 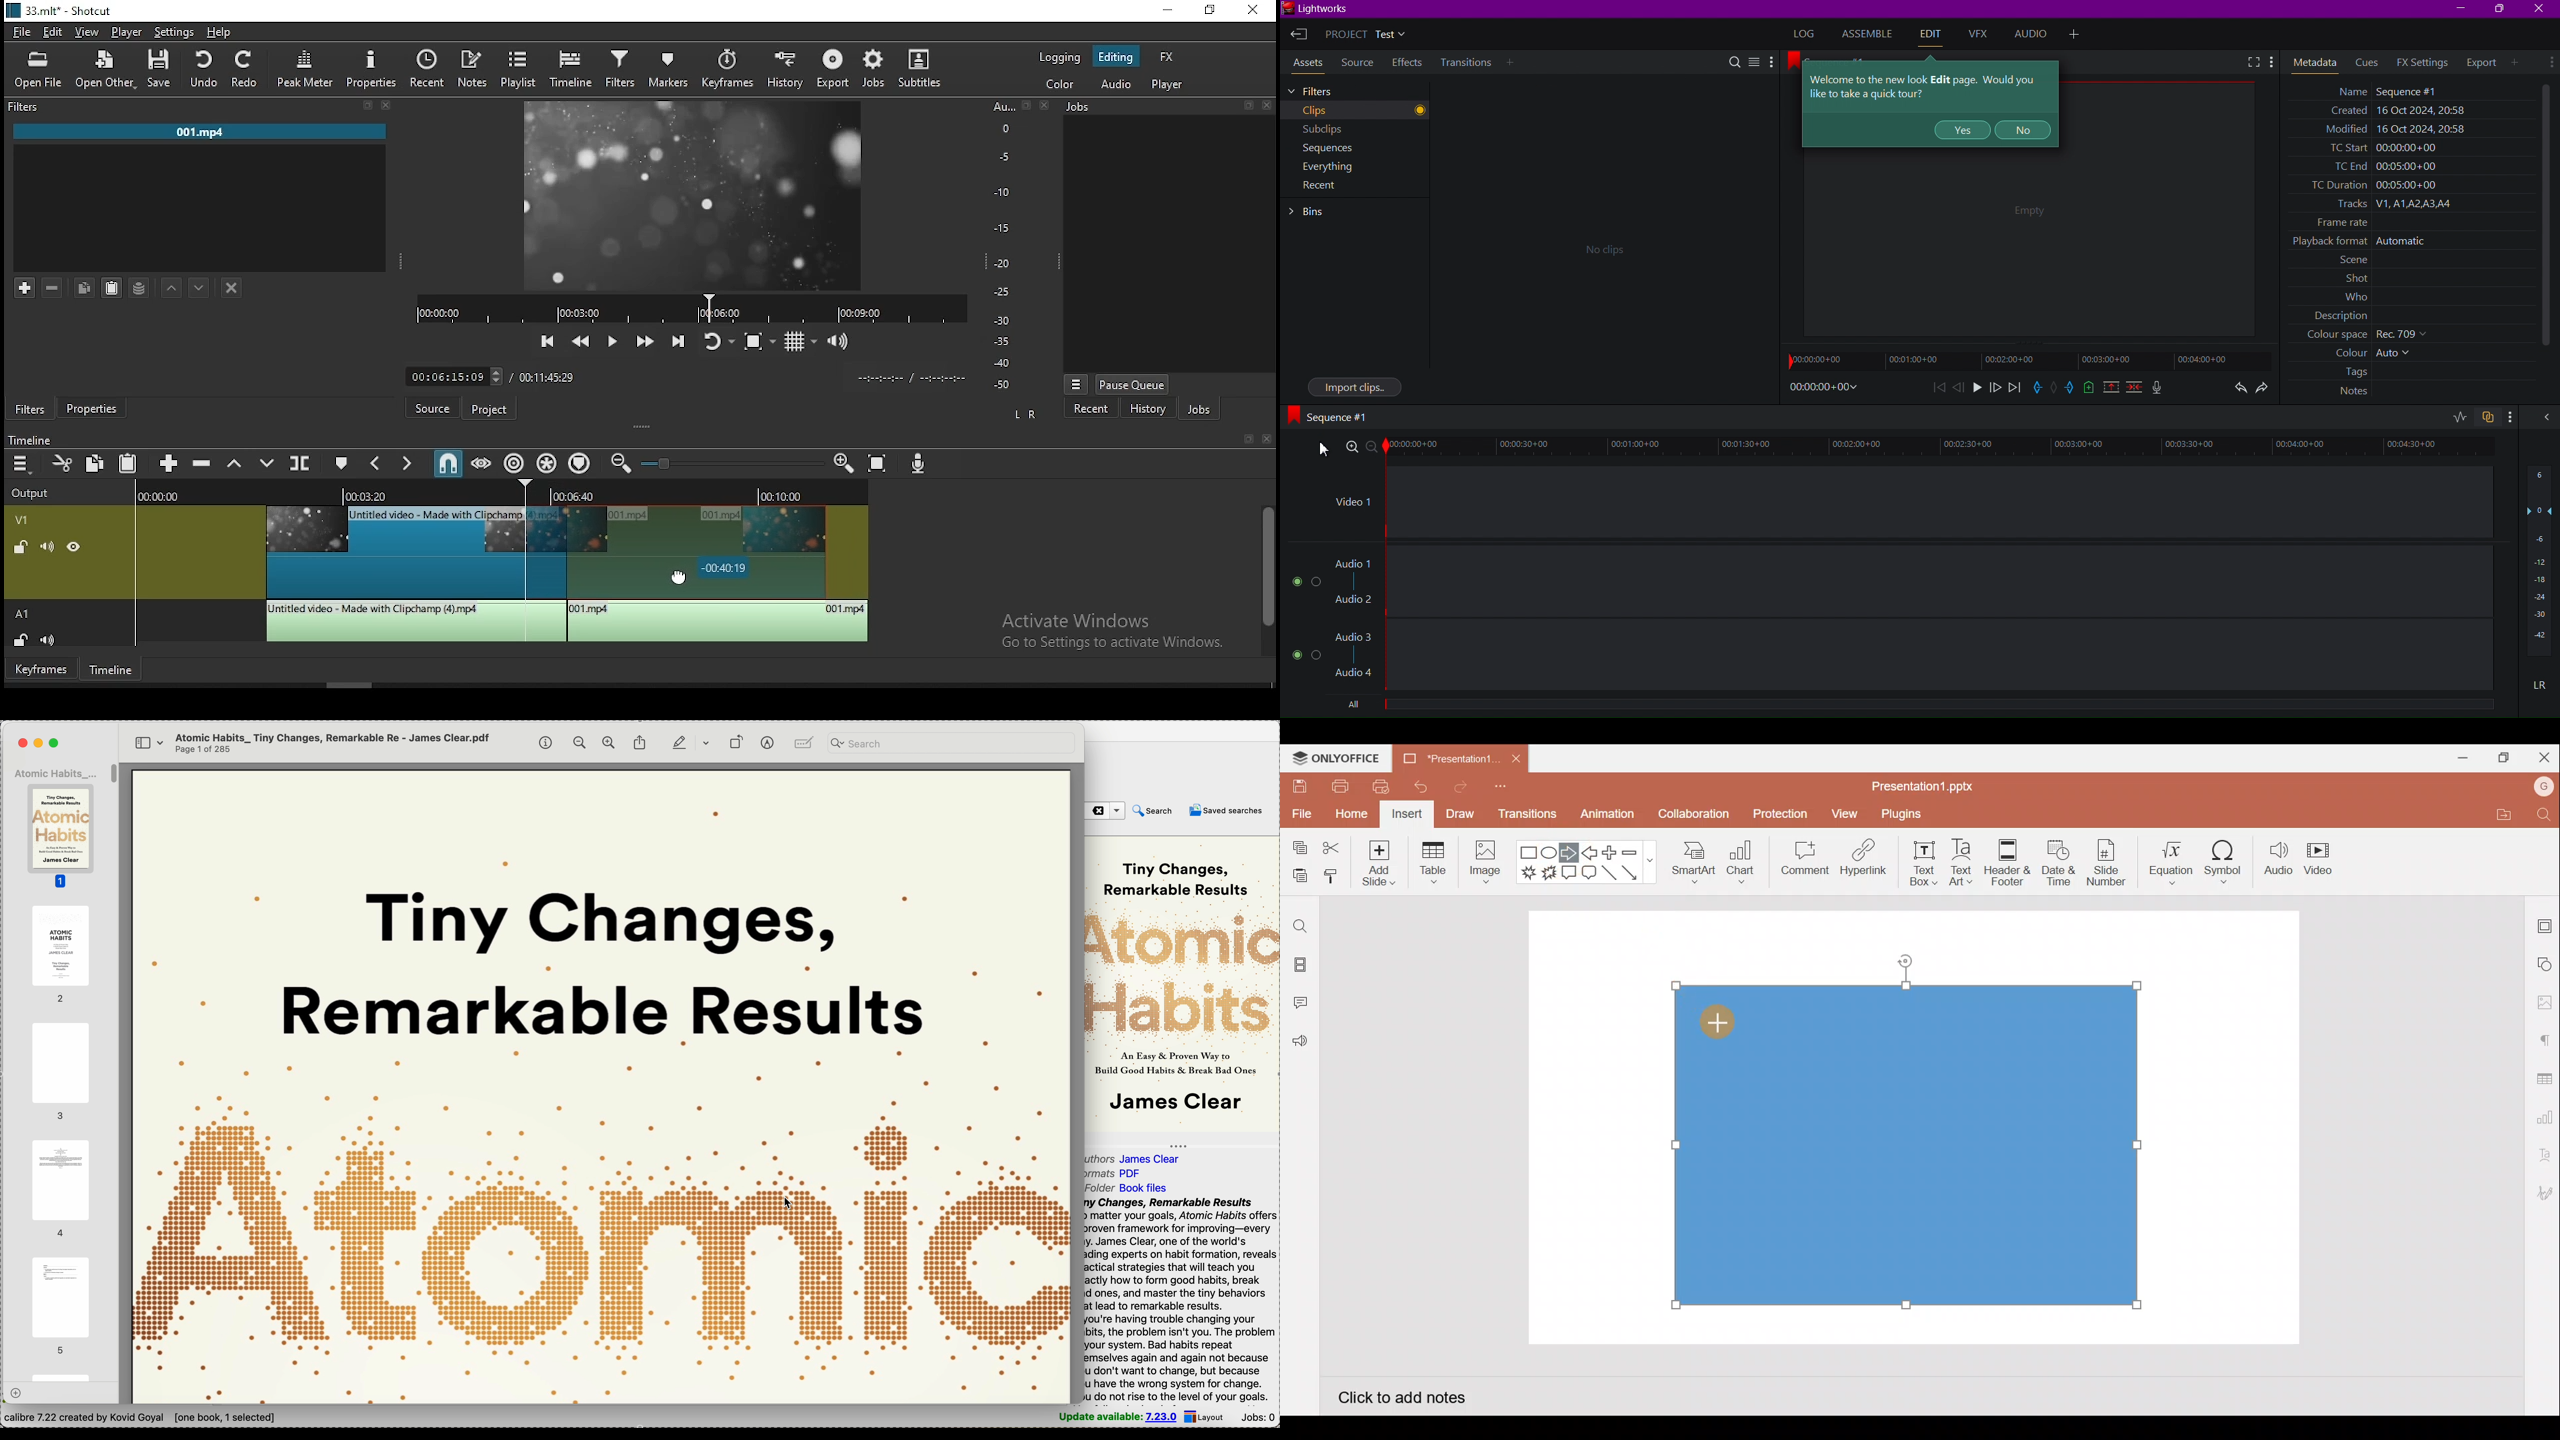 I want to click on FX Settings, so click(x=2425, y=62).